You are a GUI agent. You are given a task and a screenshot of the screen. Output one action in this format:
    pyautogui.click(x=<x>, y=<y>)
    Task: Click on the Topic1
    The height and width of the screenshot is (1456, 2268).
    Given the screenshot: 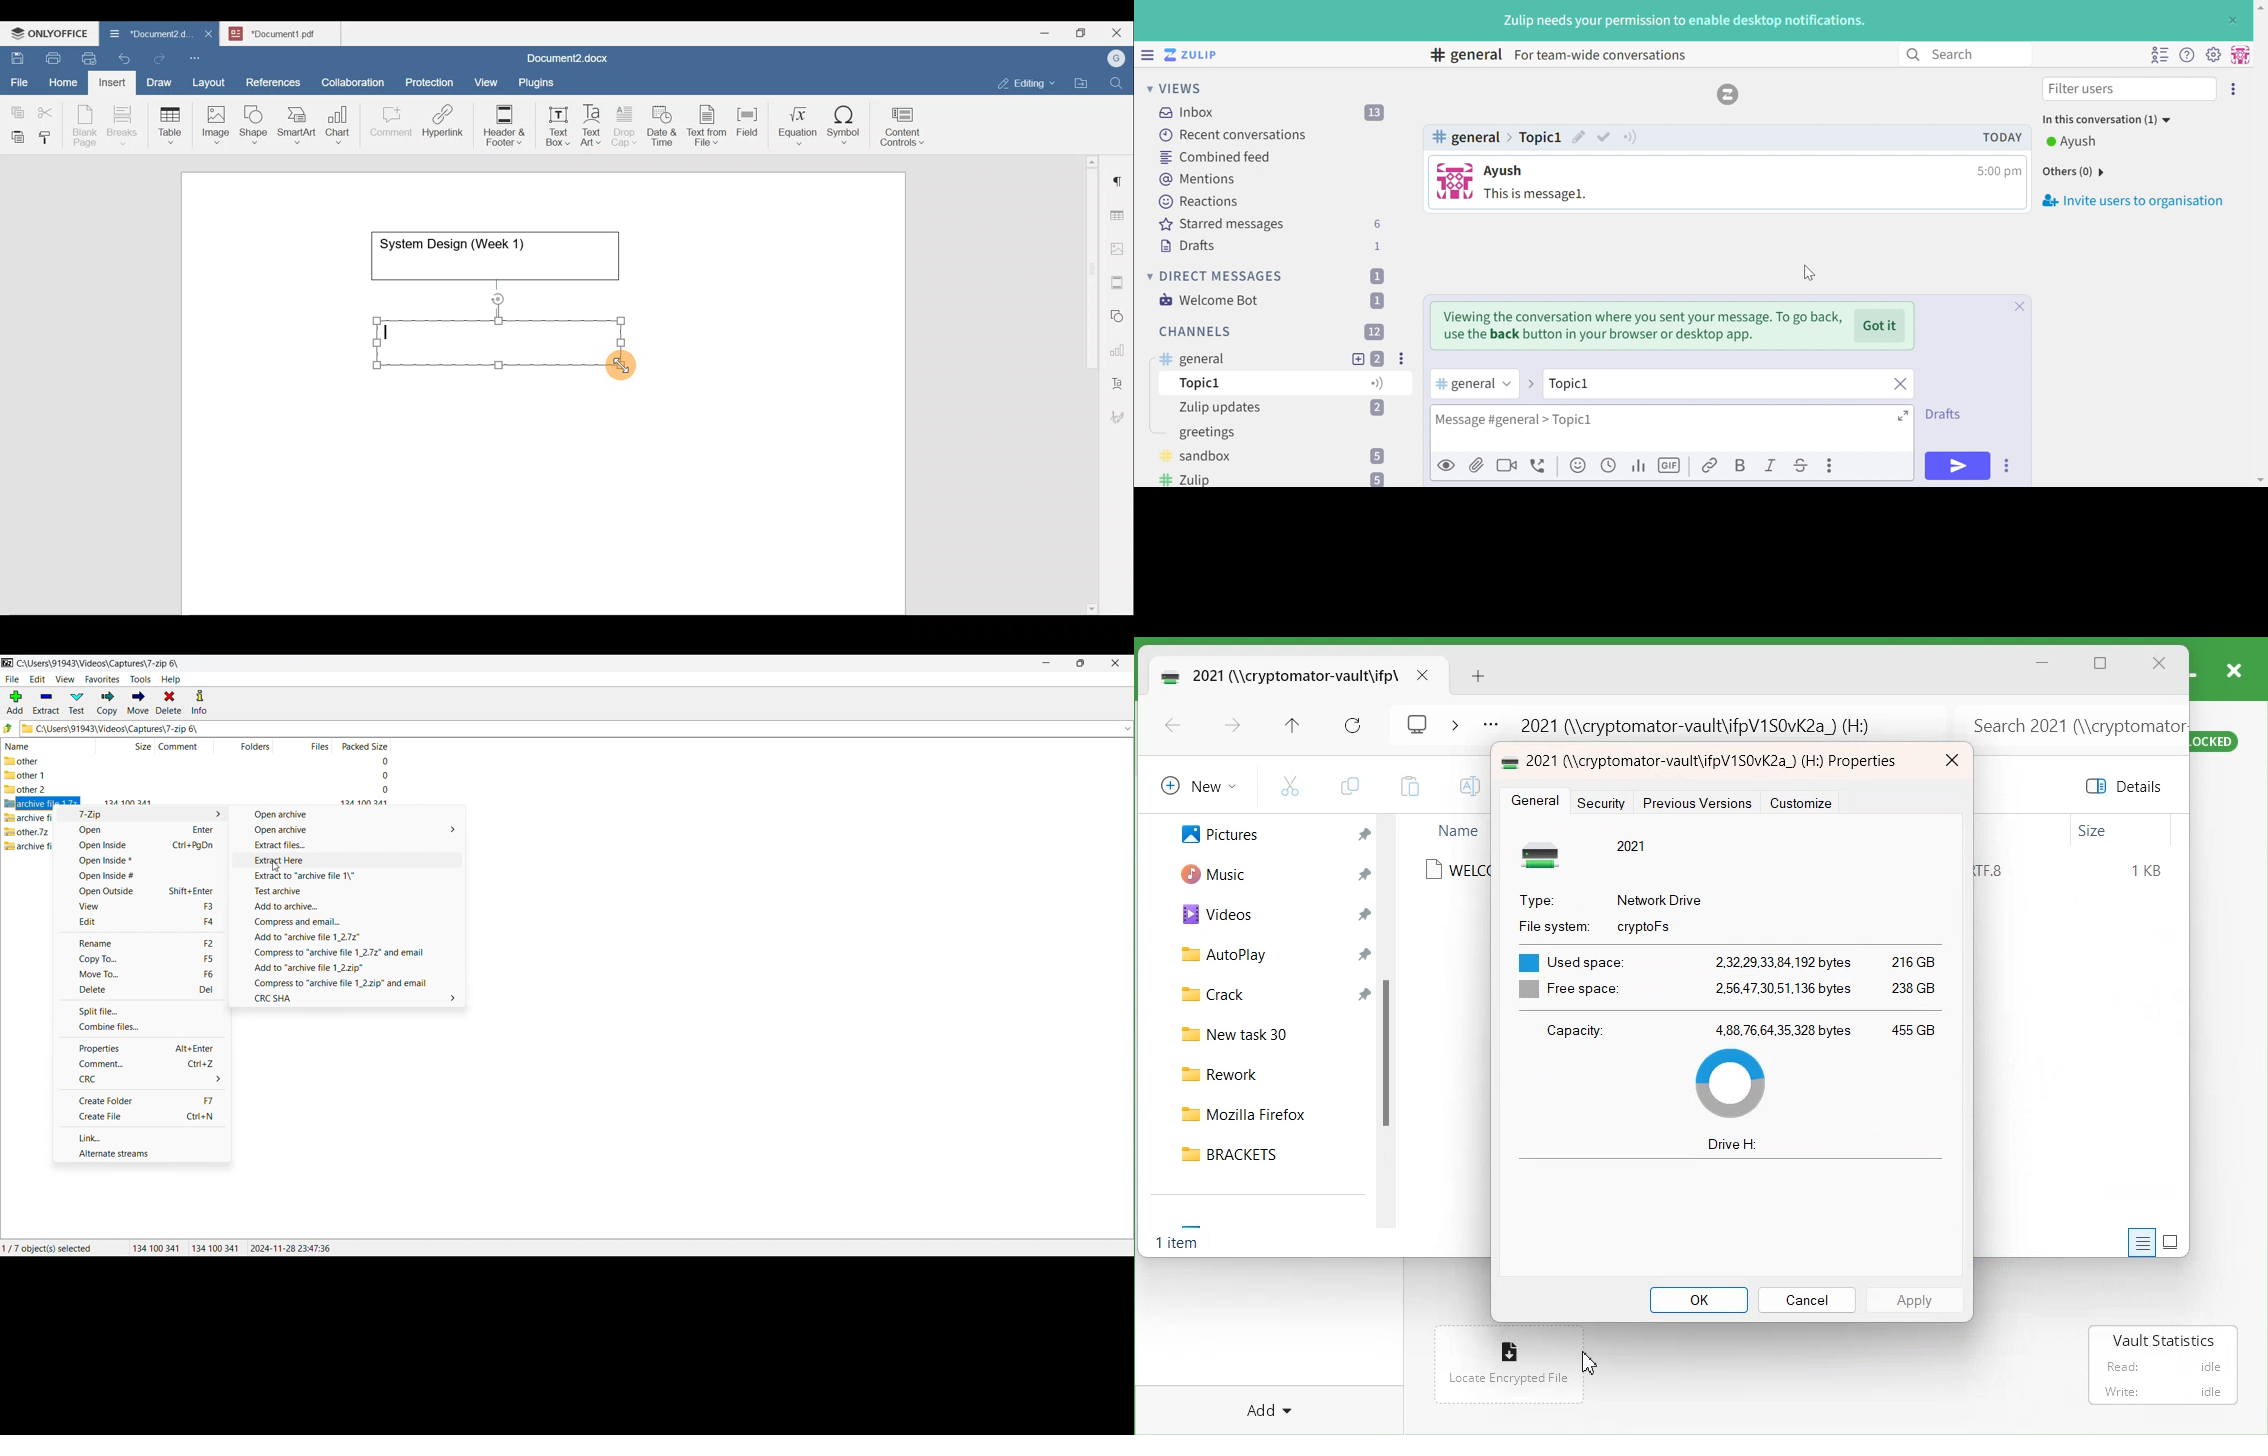 What is the action you would take?
    pyautogui.click(x=1540, y=136)
    